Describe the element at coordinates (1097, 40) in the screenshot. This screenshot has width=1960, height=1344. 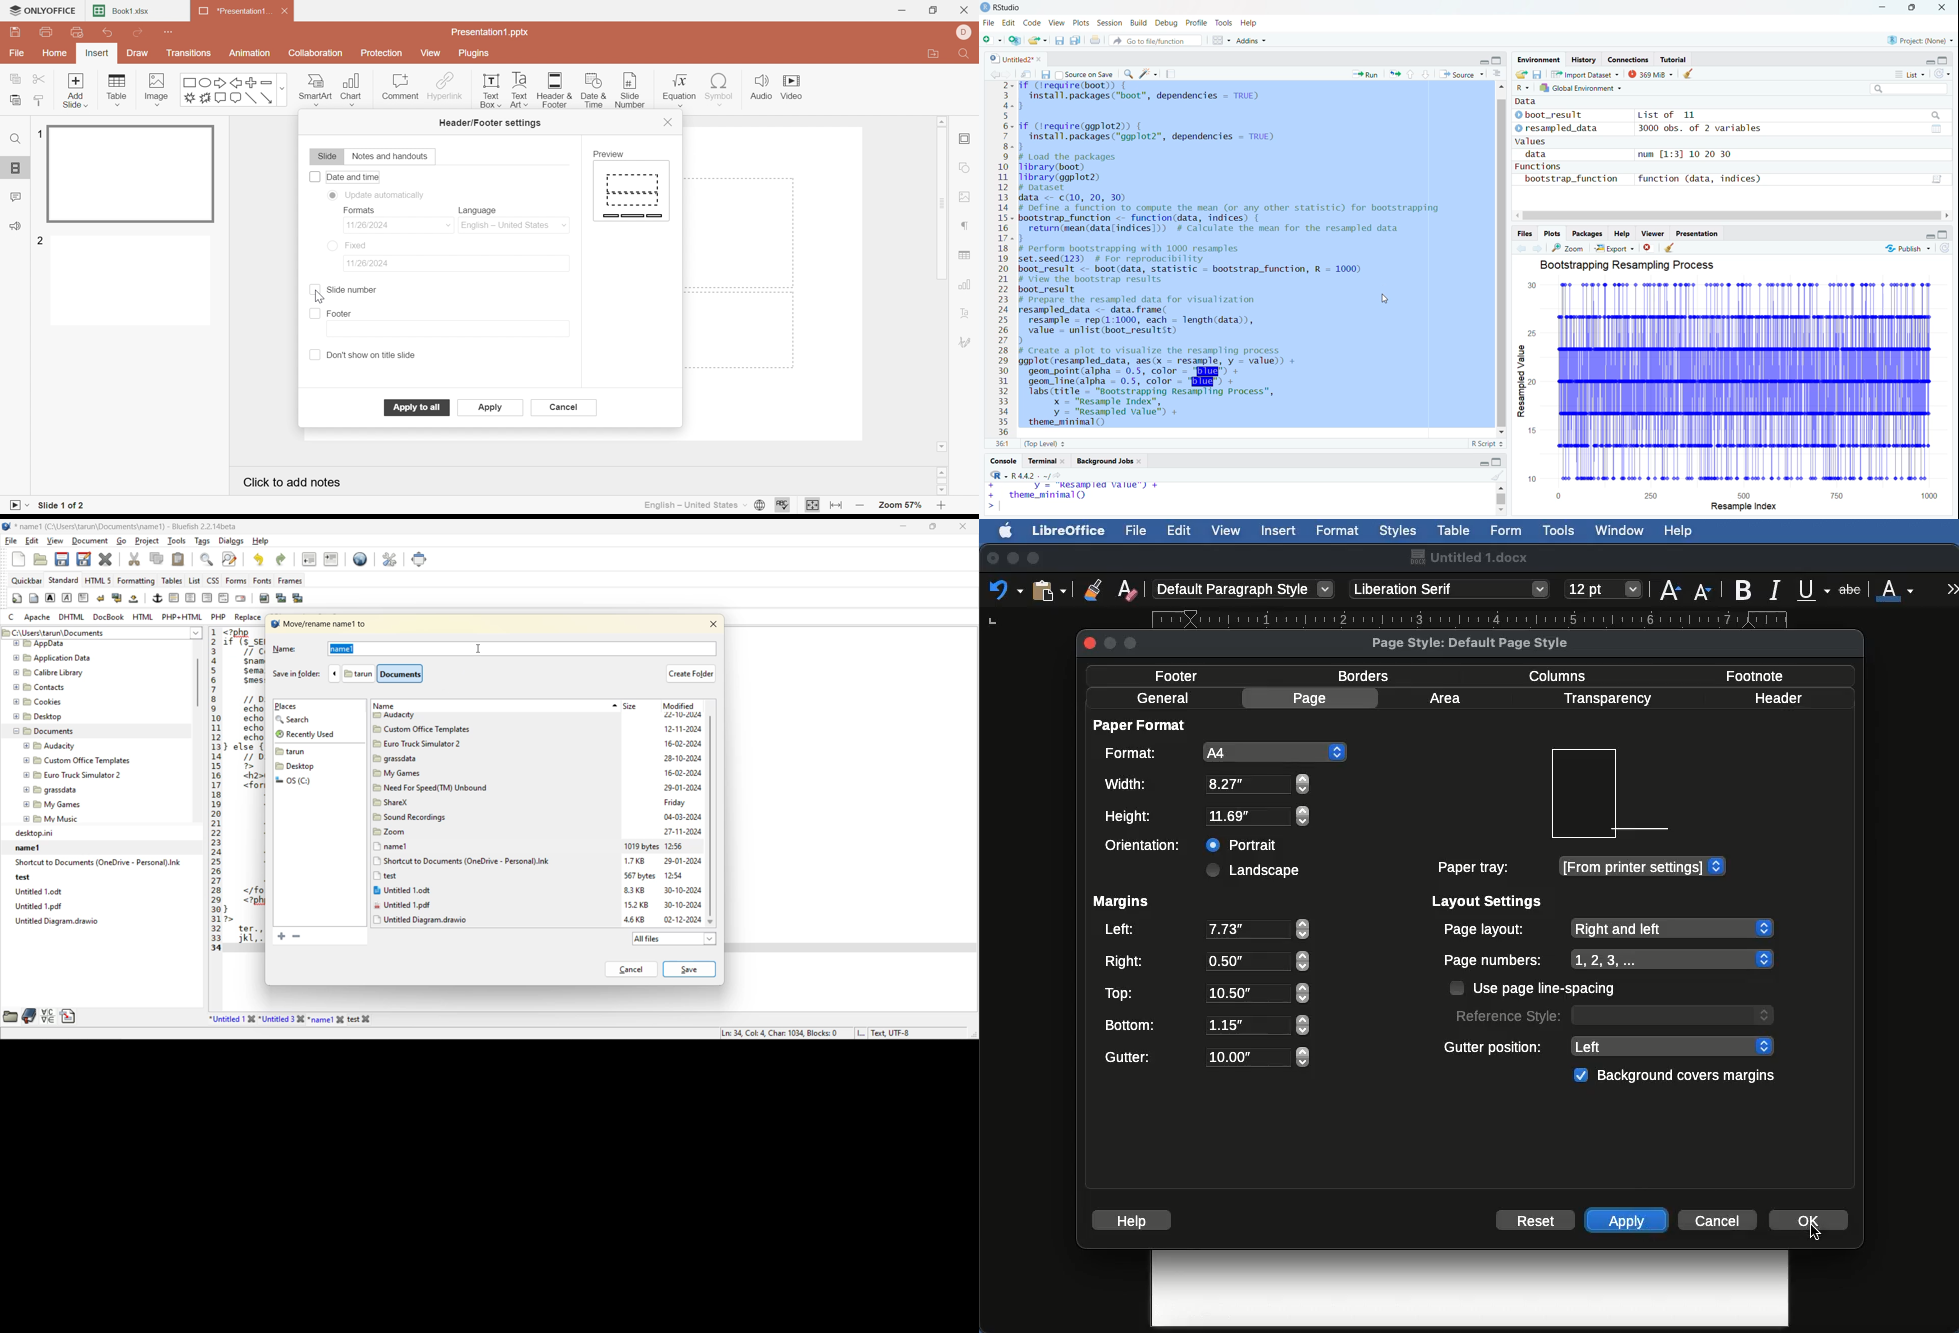
I see `print the current file` at that location.